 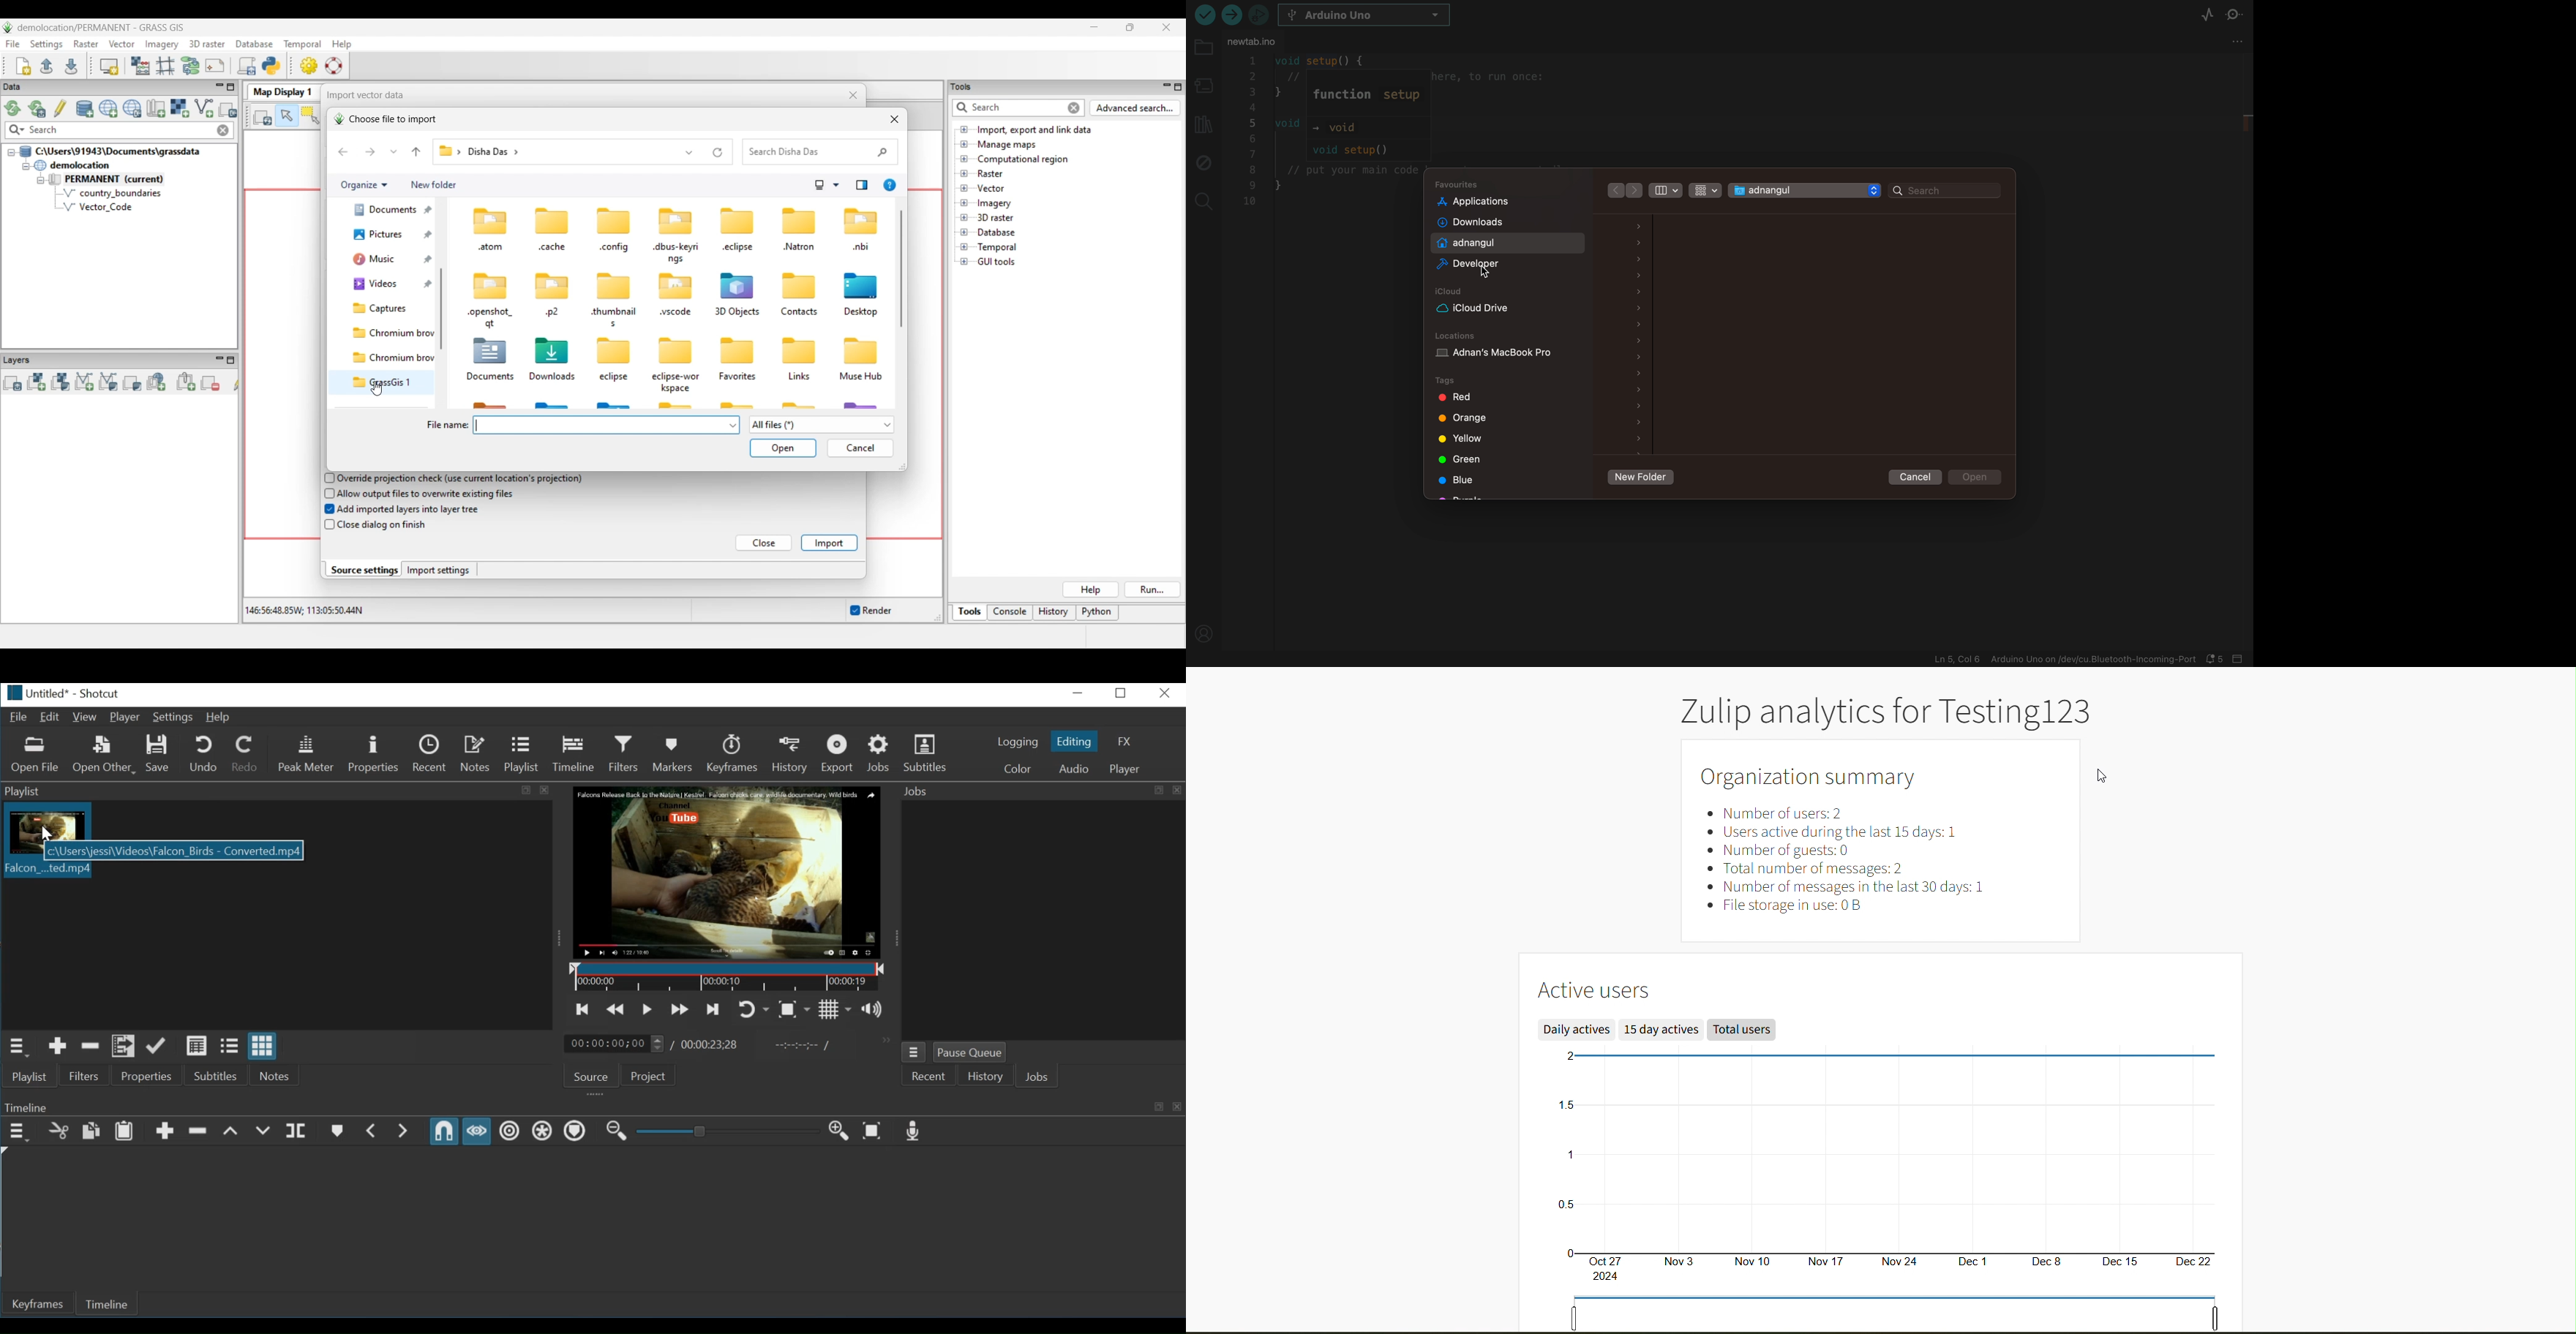 What do you see at coordinates (872, 1130) in the screenshot?
I see `Zoom Timeline to fit` at bounding box center [872, 1130].